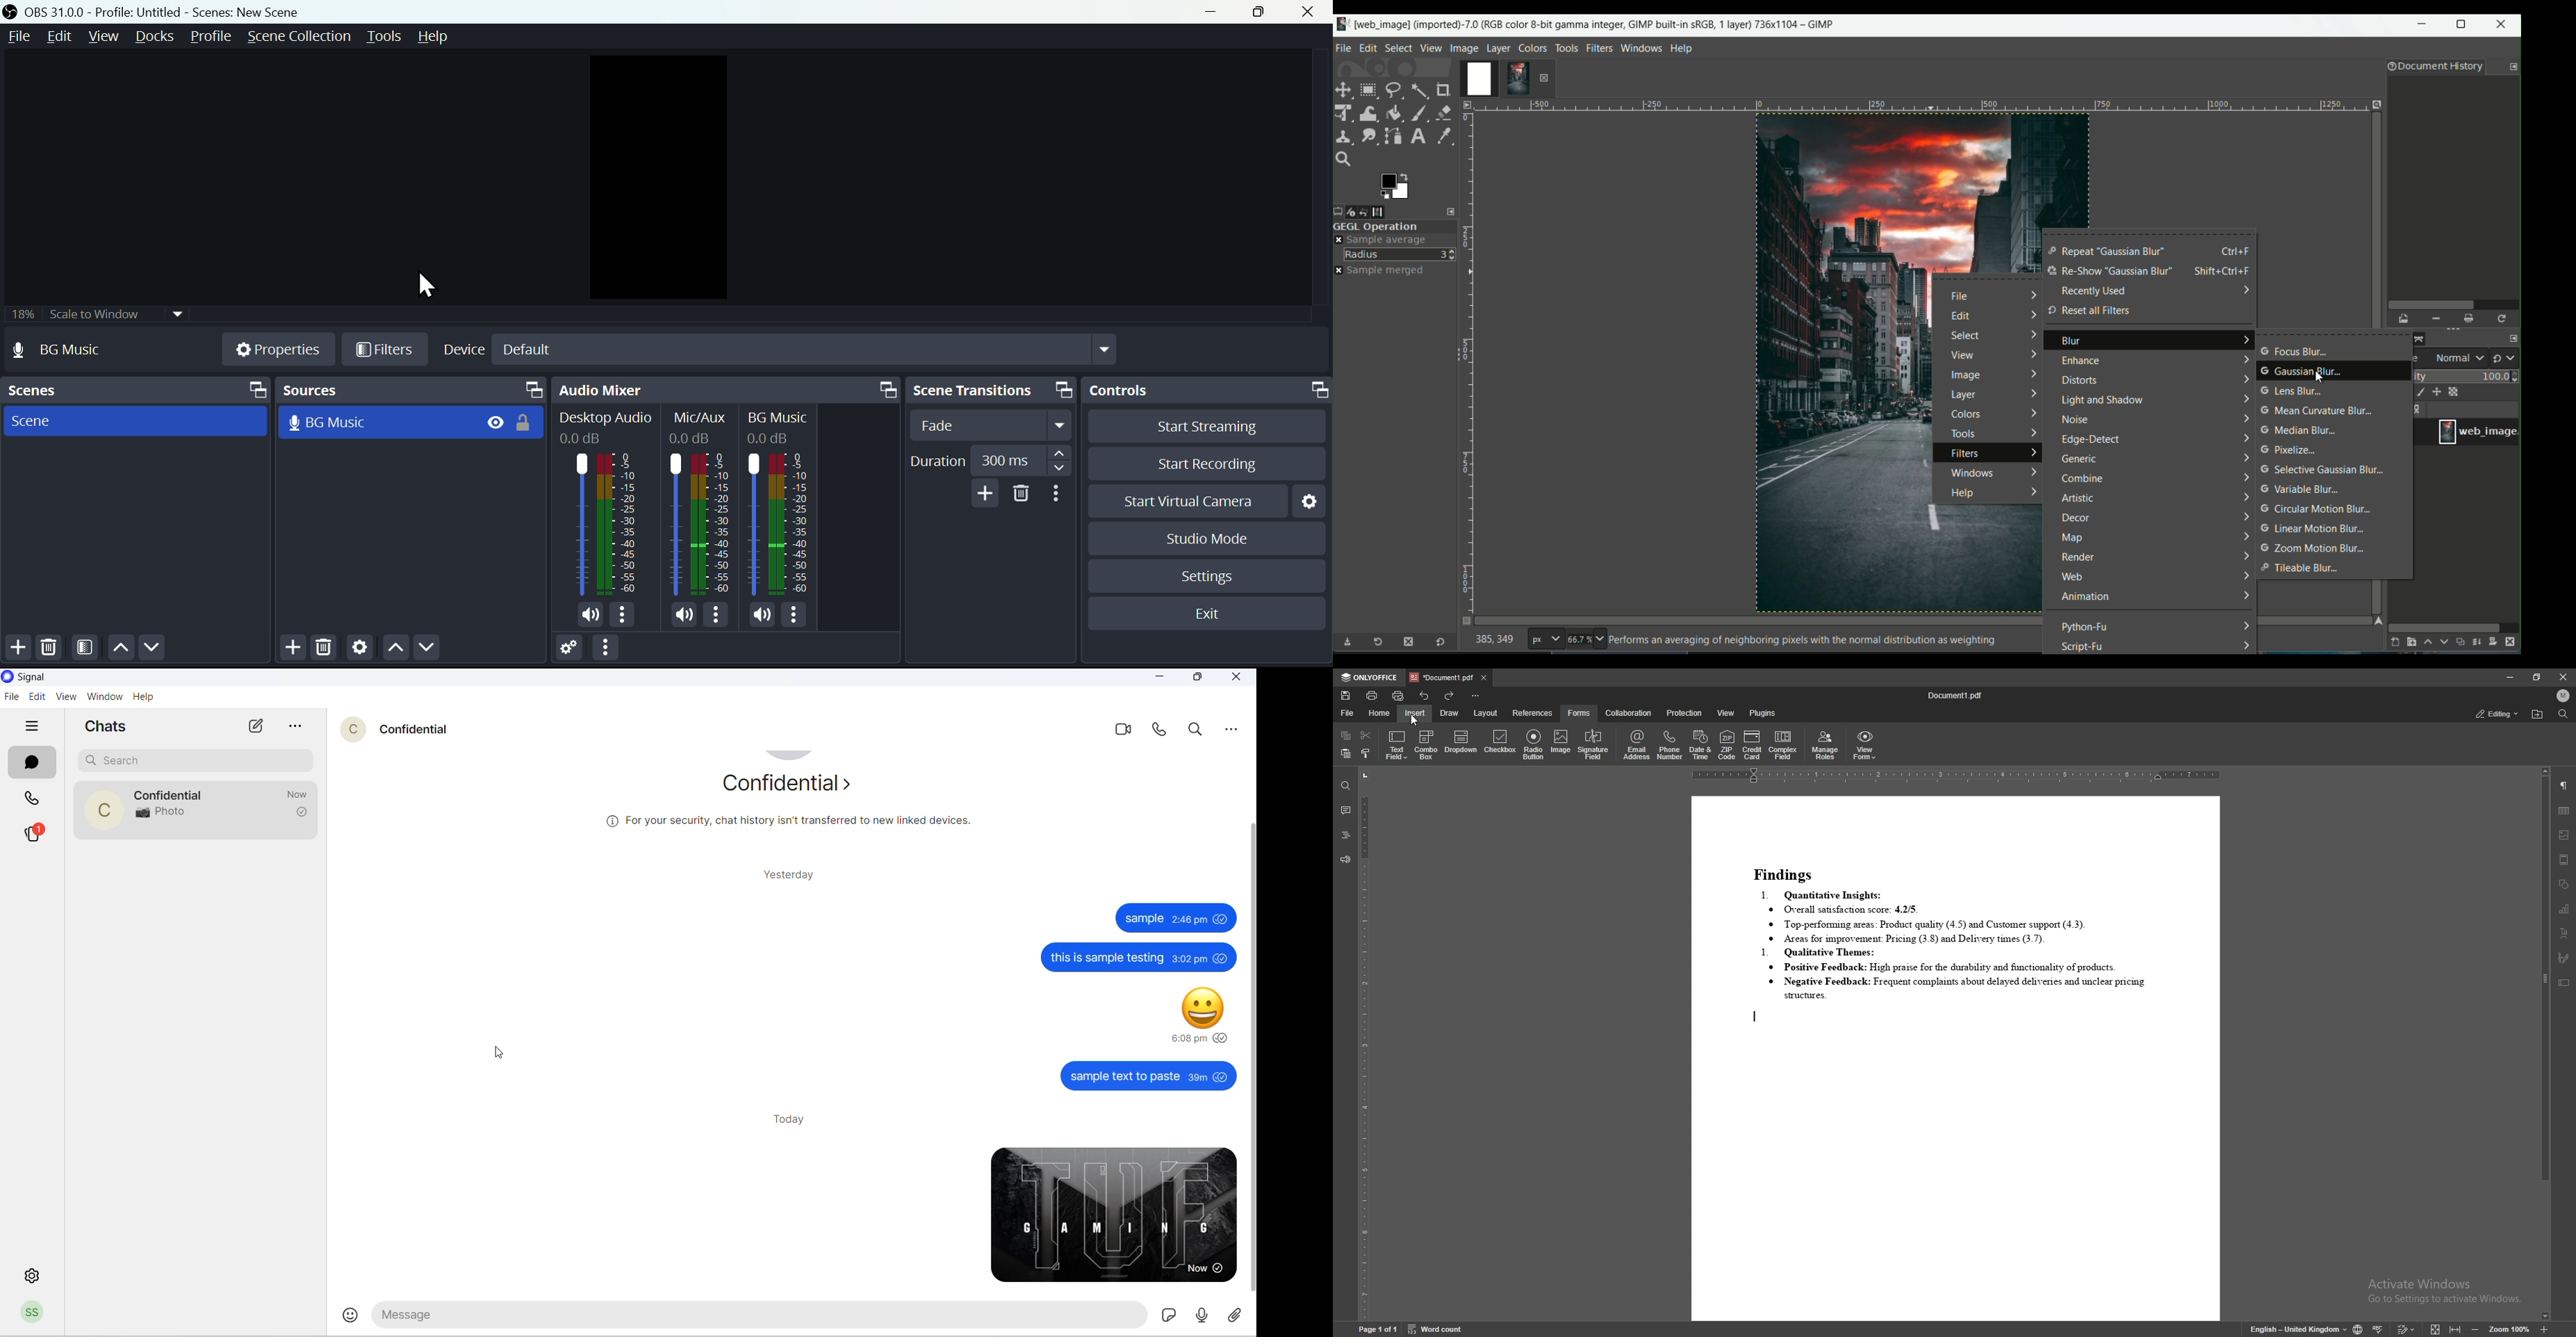 The width and height of the screenshot is (2576, 1344). I want to click on Options, so click(623, 617).